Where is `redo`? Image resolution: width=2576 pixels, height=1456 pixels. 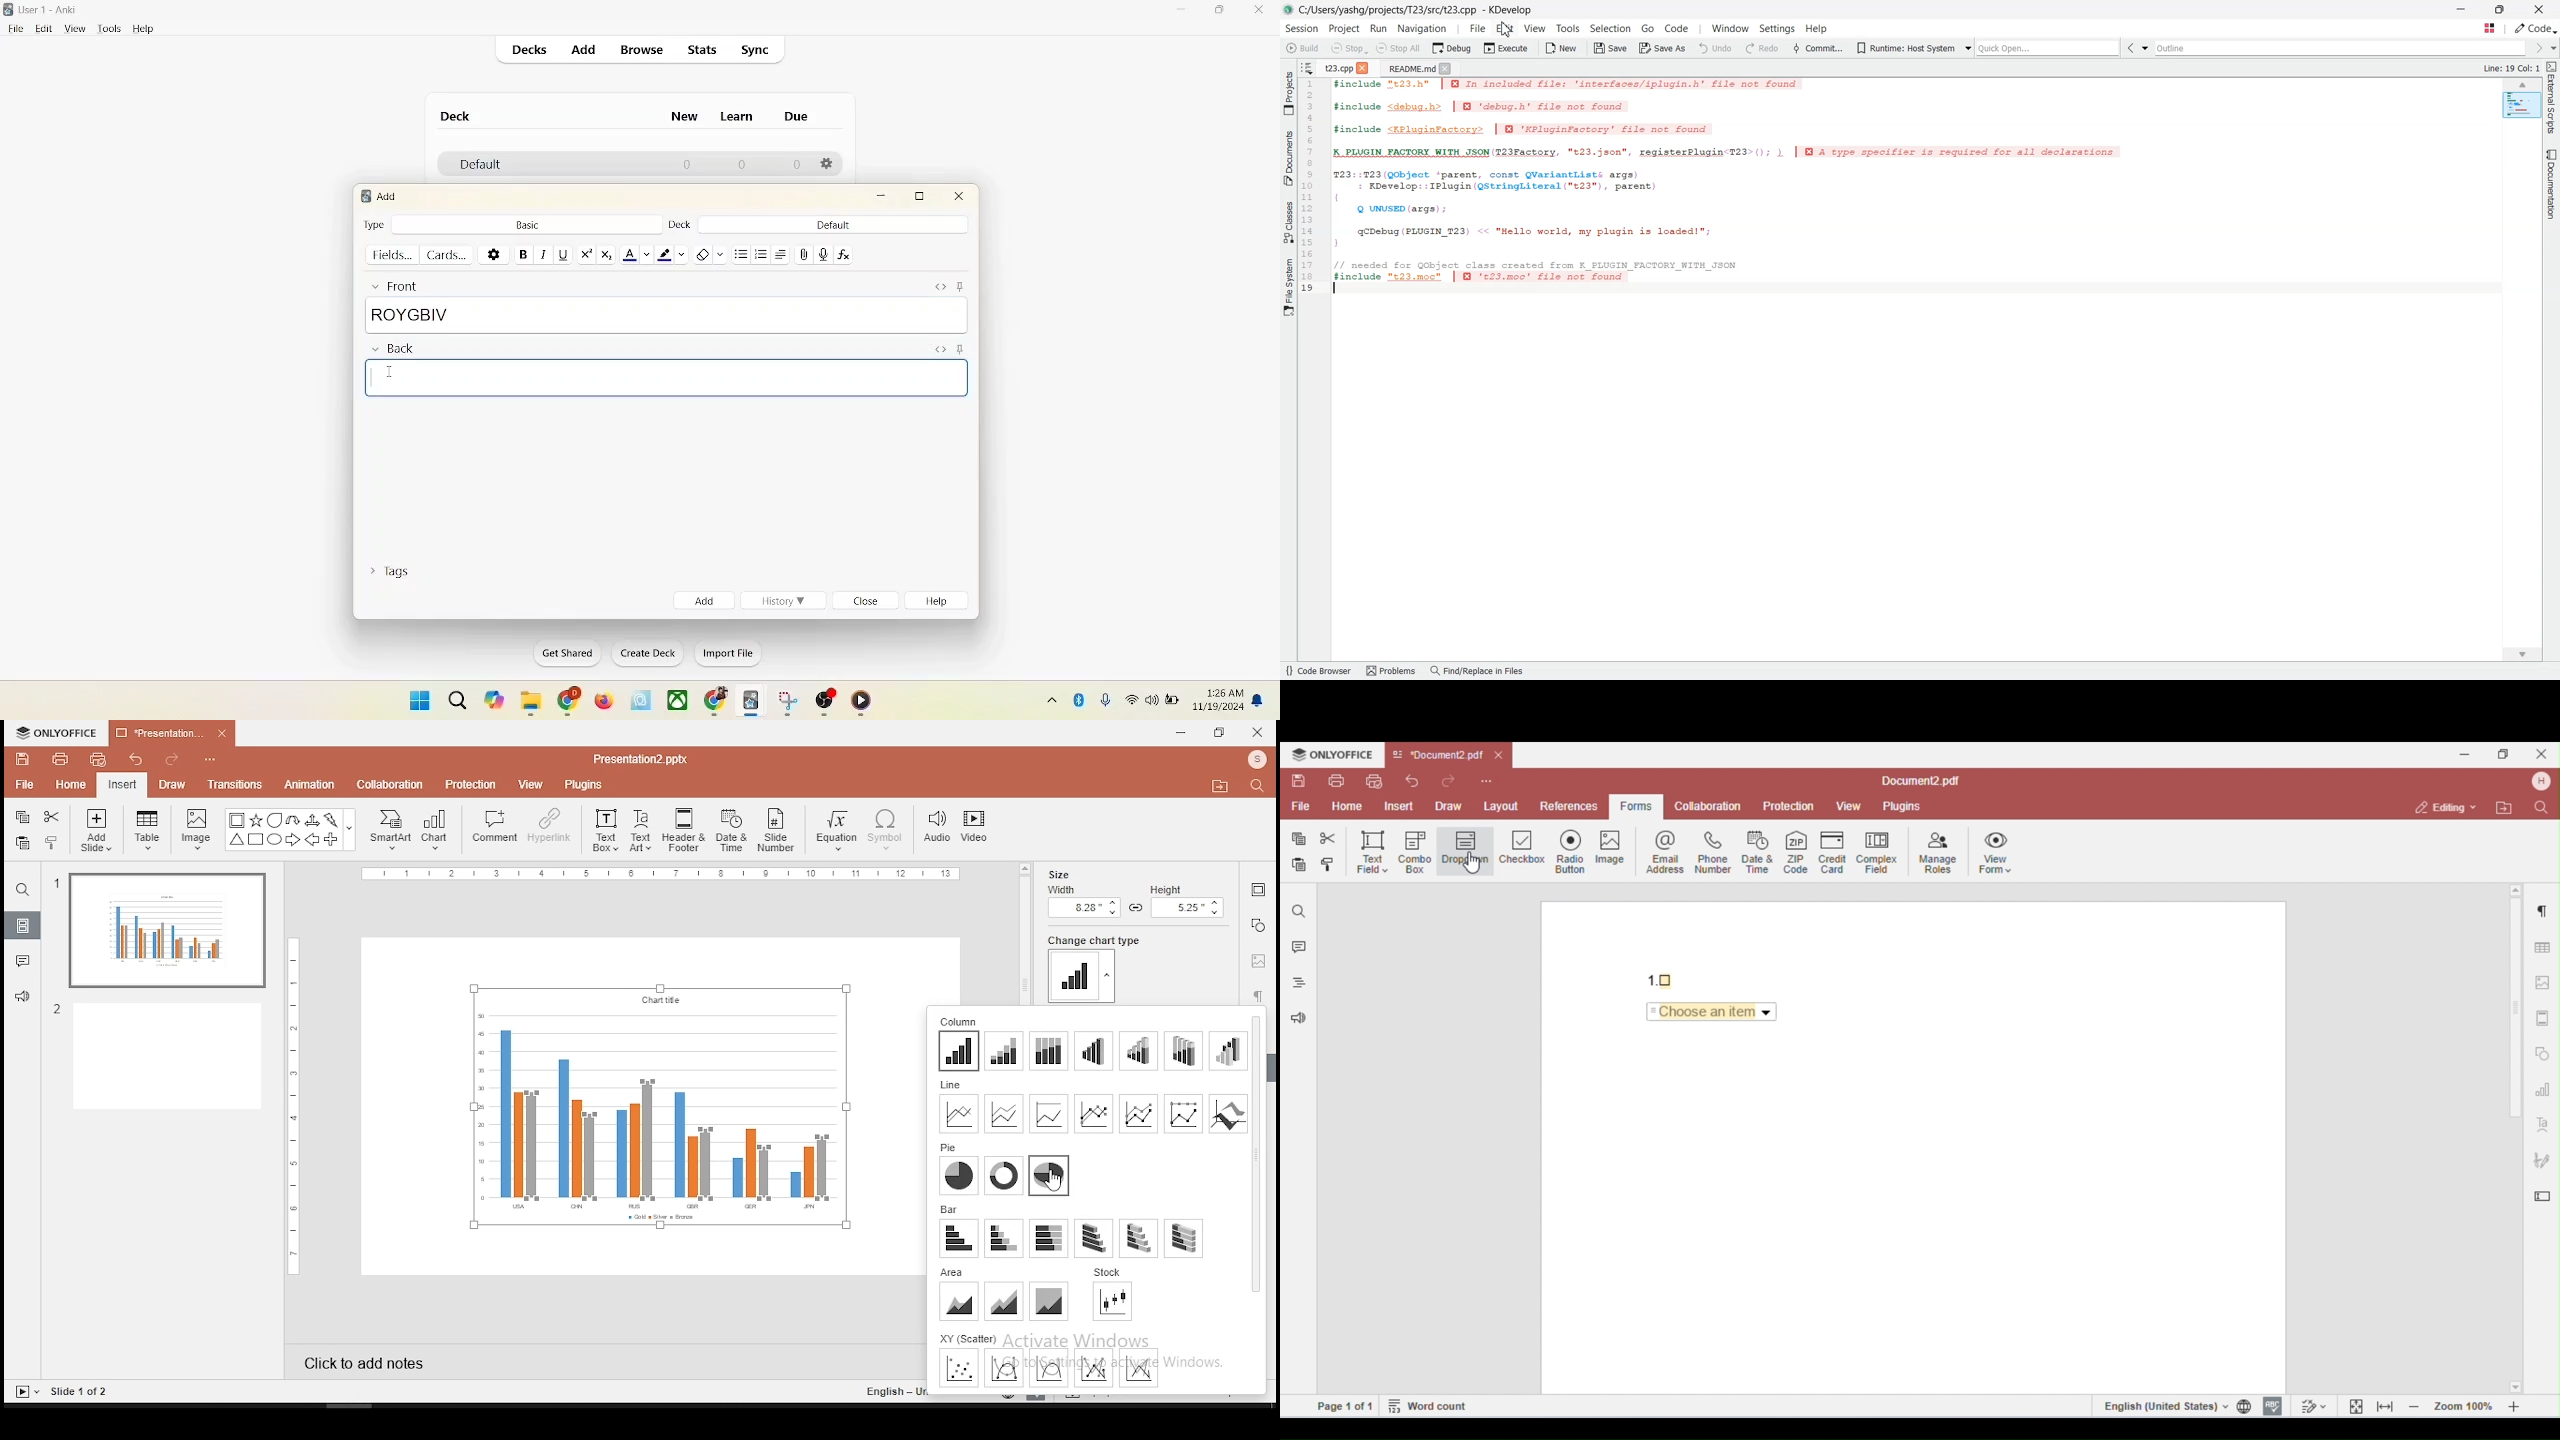 redo is located at coordinates (167, 758).